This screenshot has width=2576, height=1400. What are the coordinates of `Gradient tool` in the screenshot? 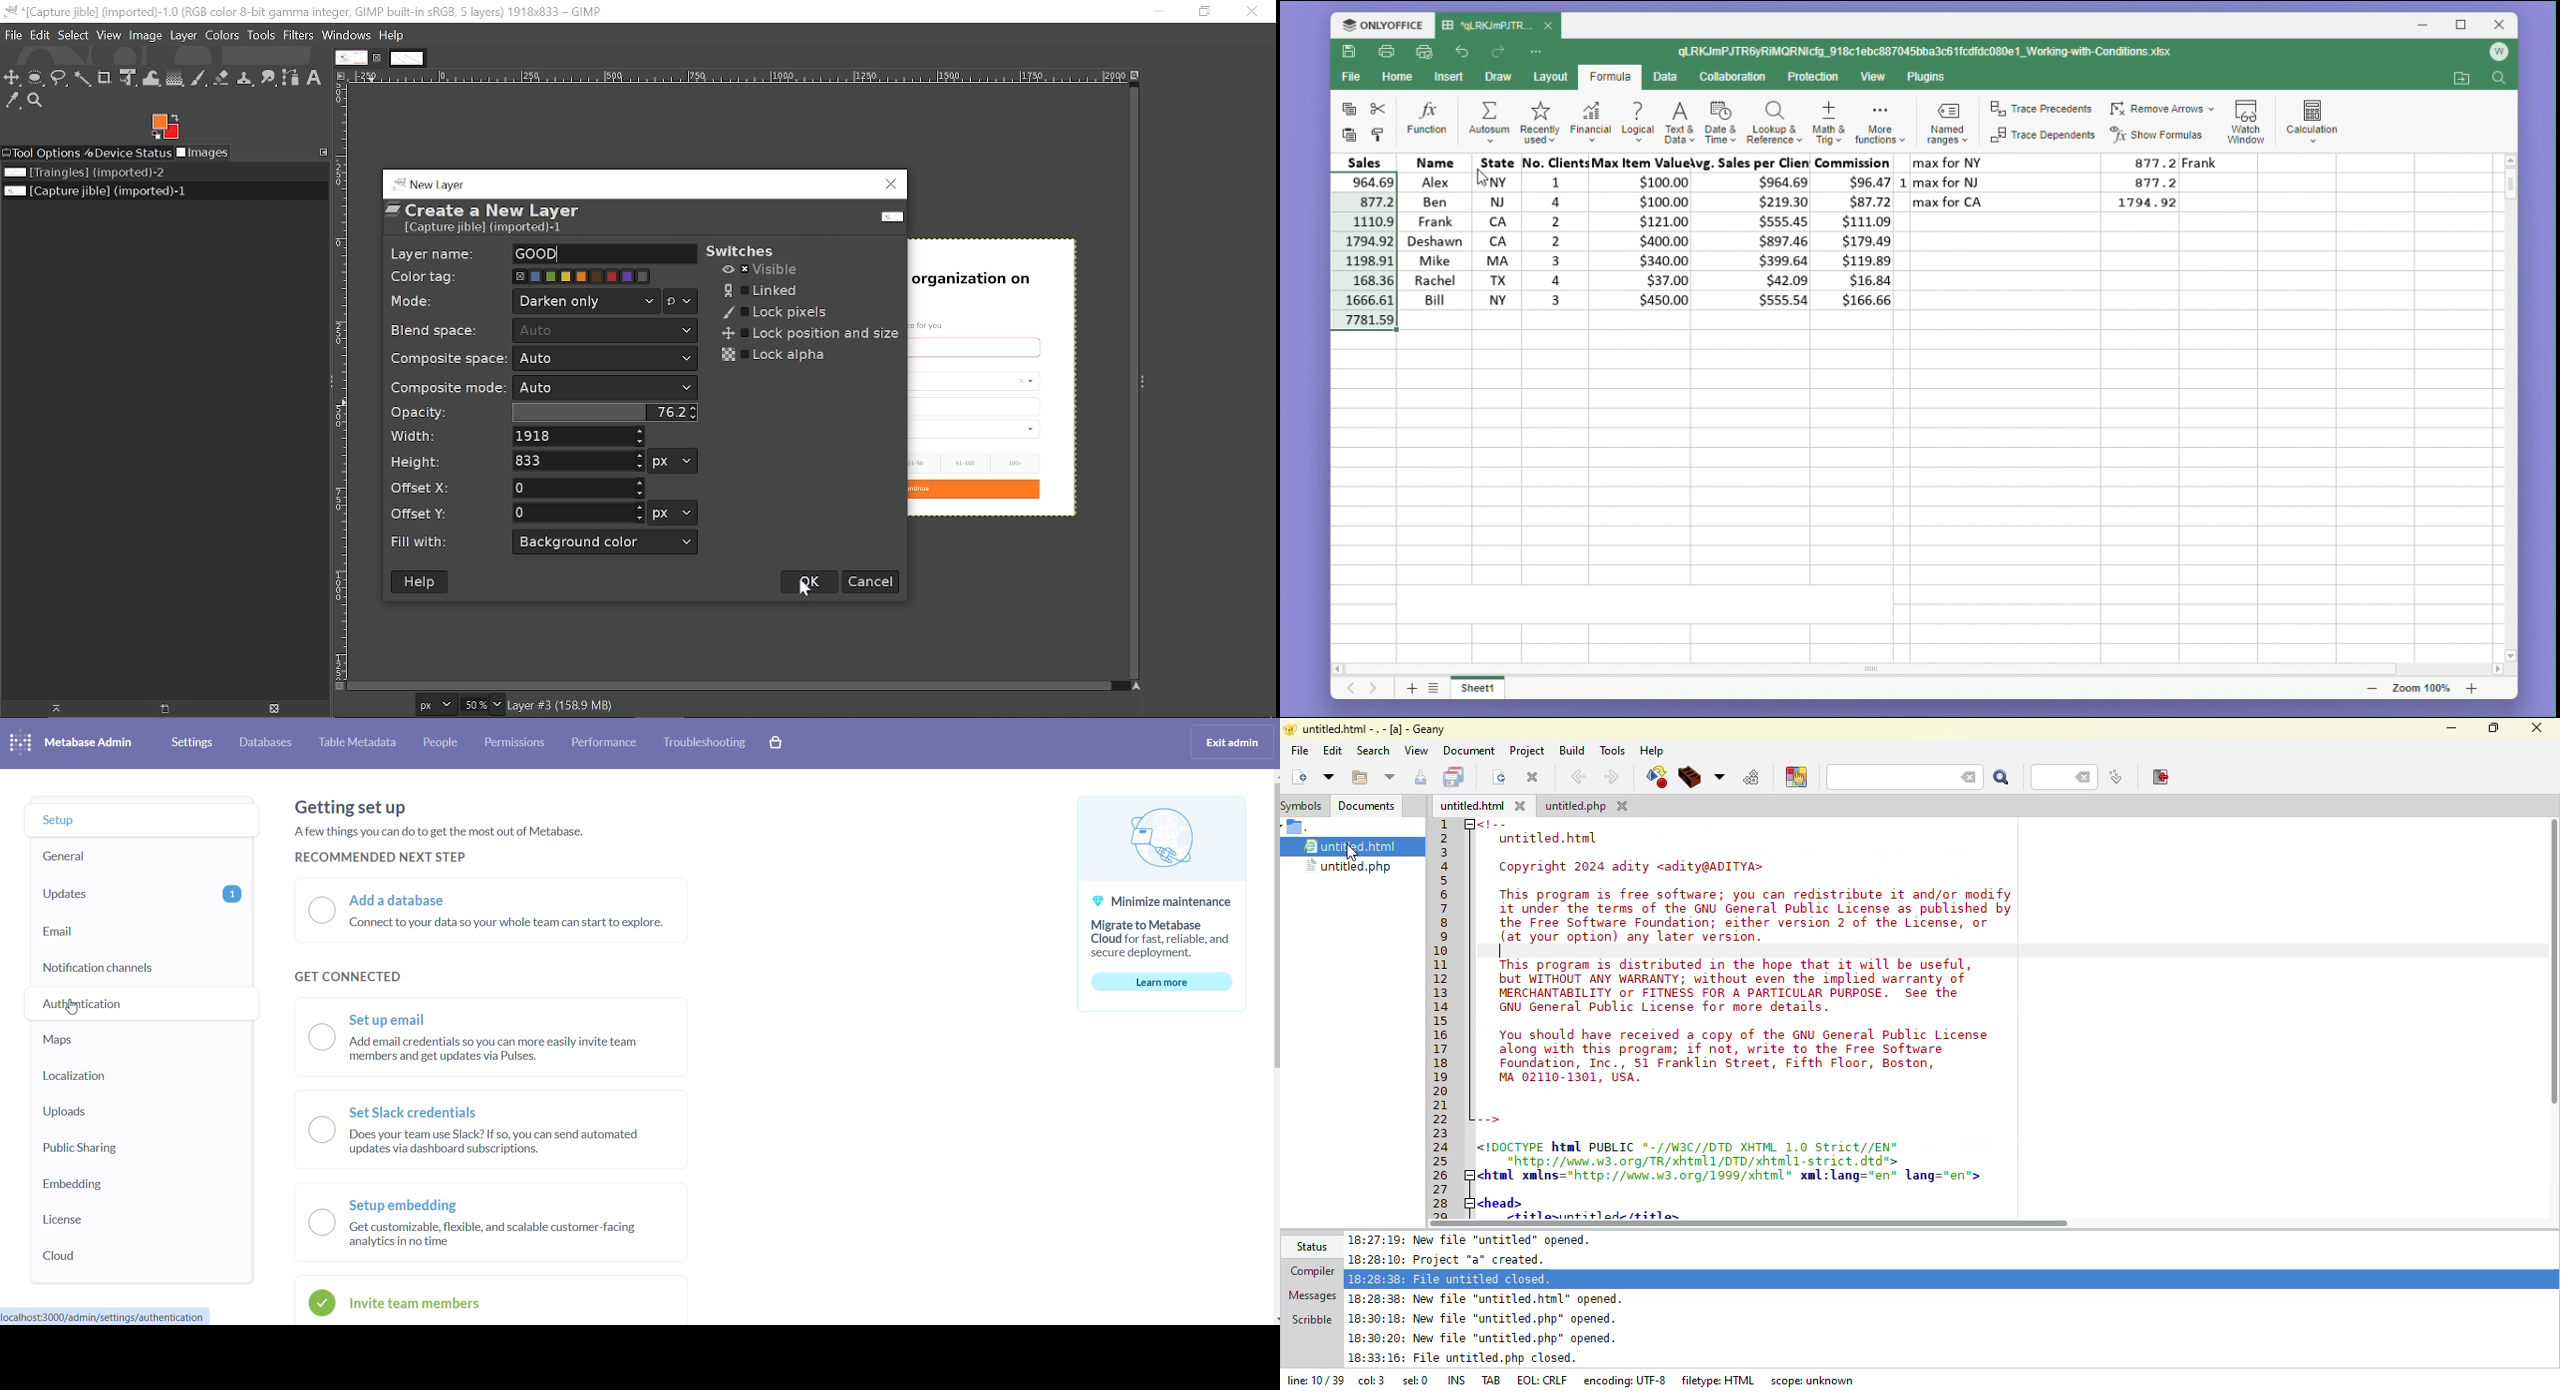 It's located at (175, 78).